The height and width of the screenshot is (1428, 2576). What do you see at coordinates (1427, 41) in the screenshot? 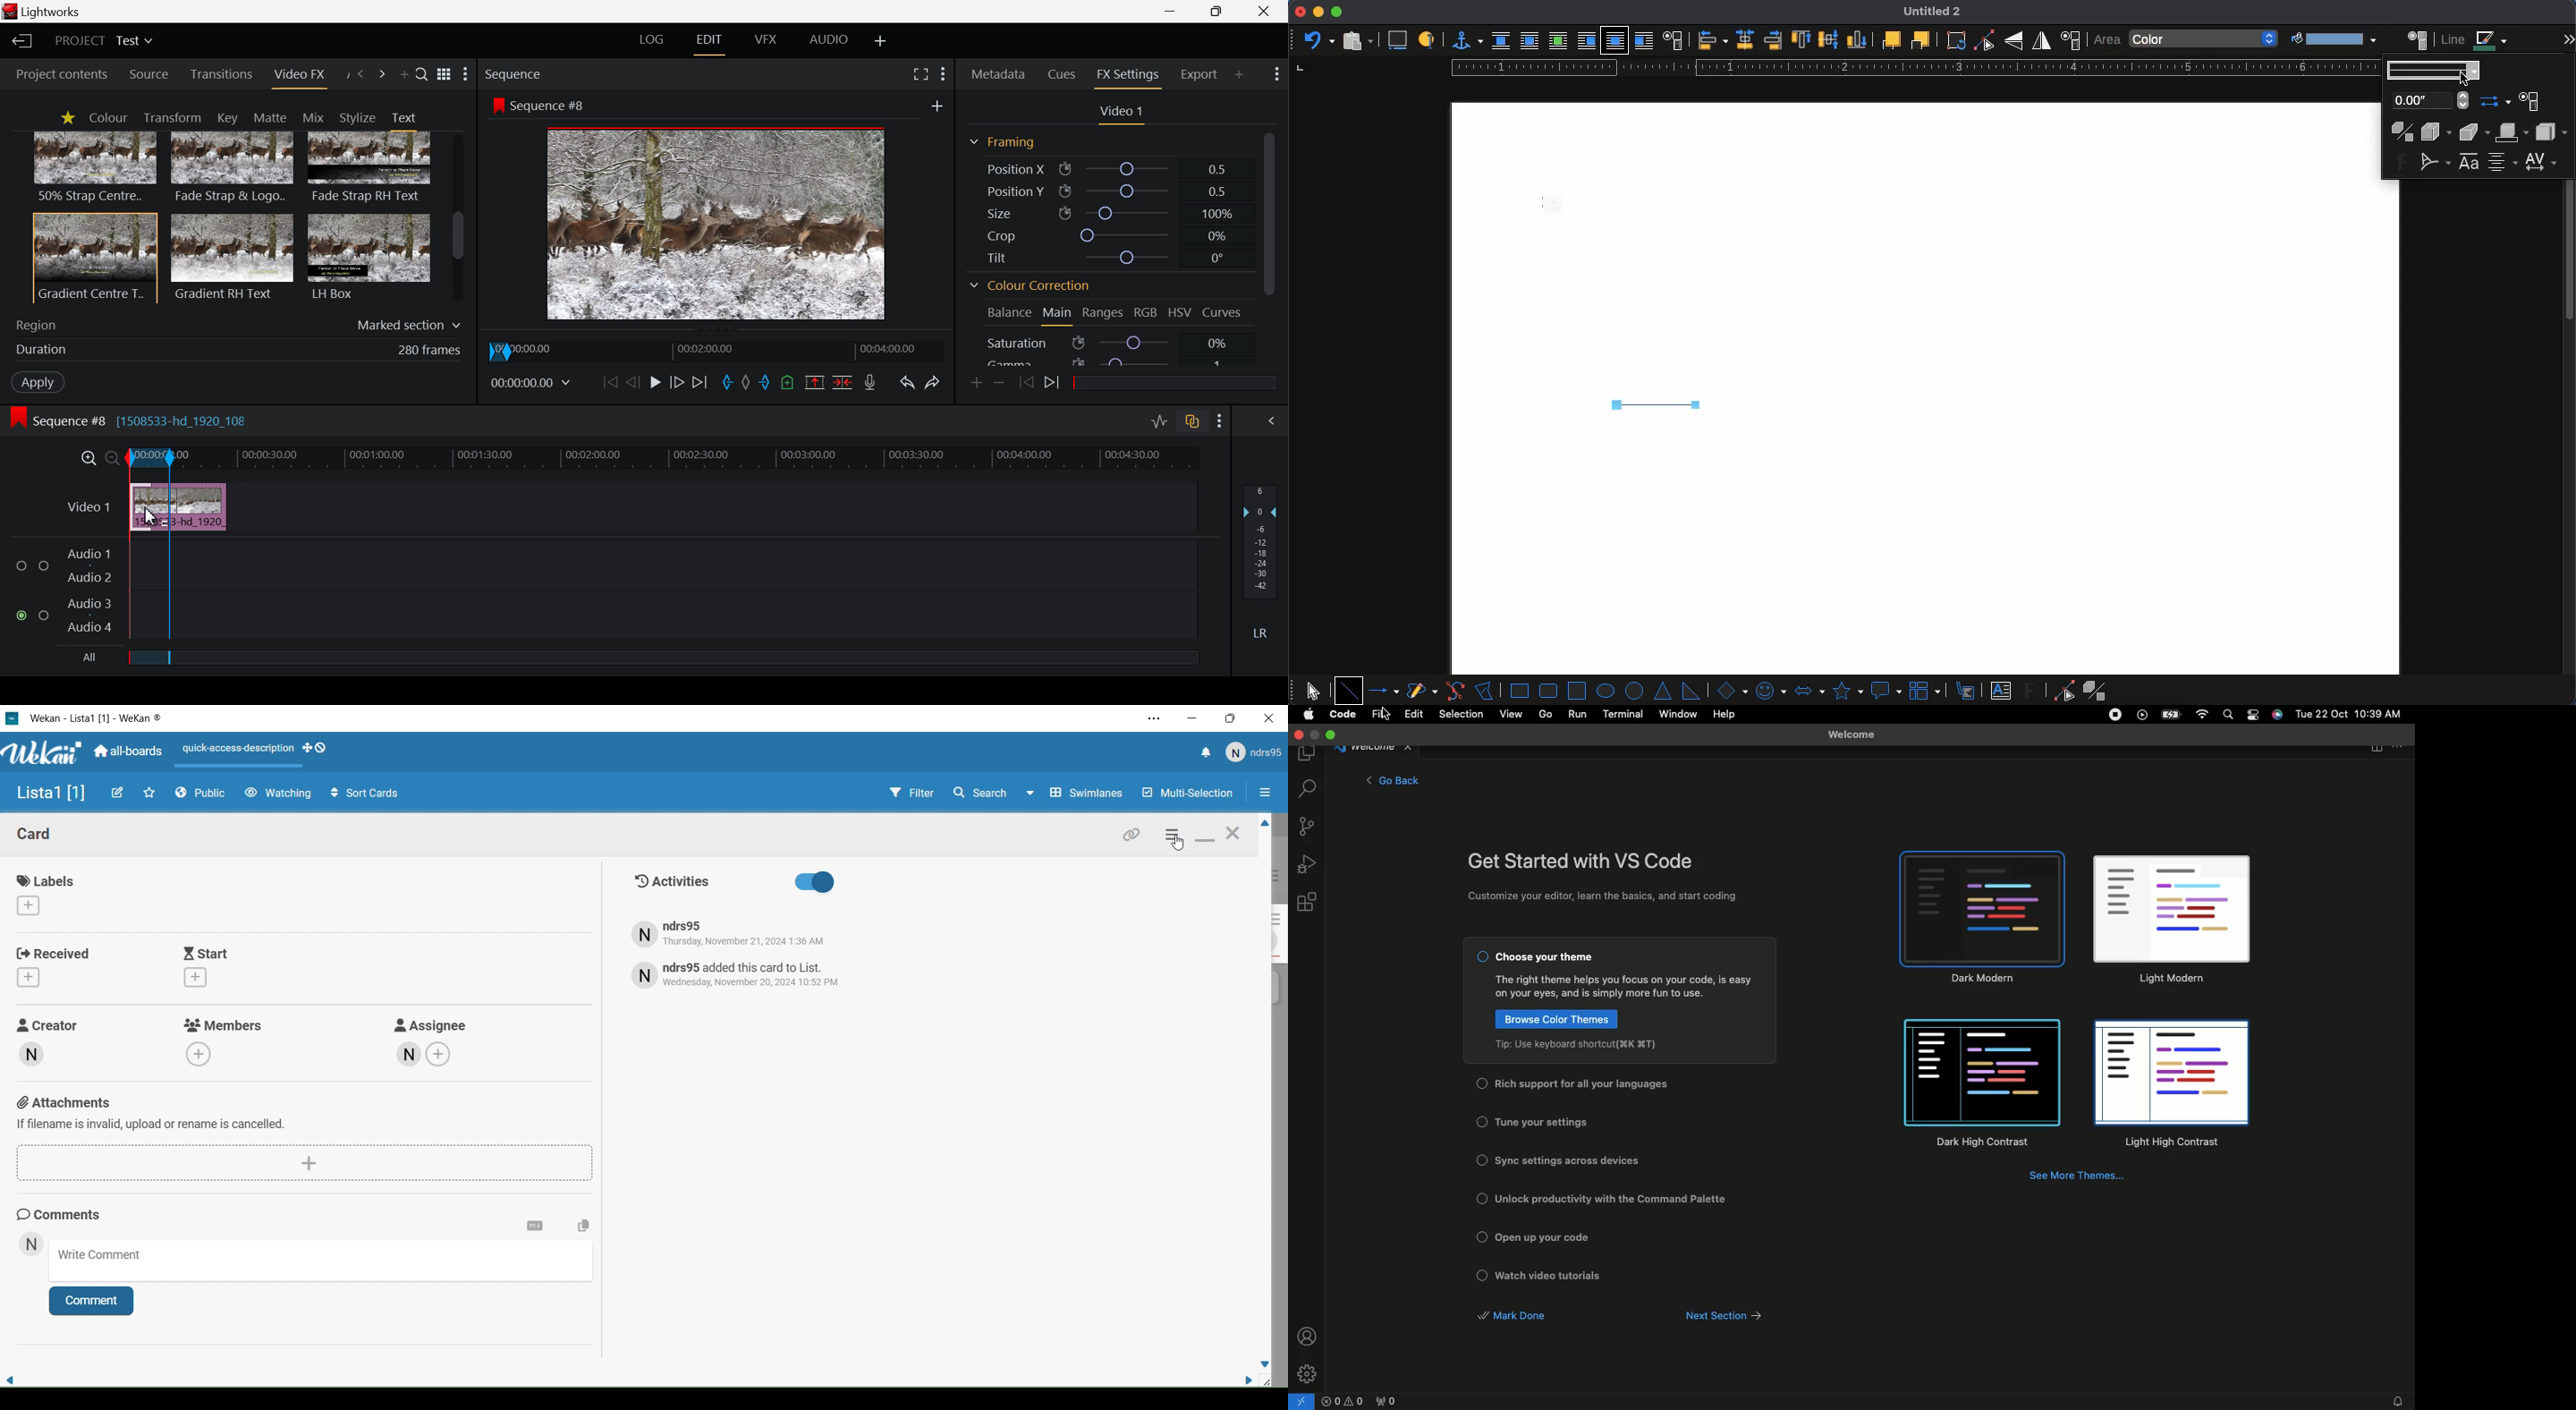
I see `a label to identify object` at bounding box center [1427, 41].